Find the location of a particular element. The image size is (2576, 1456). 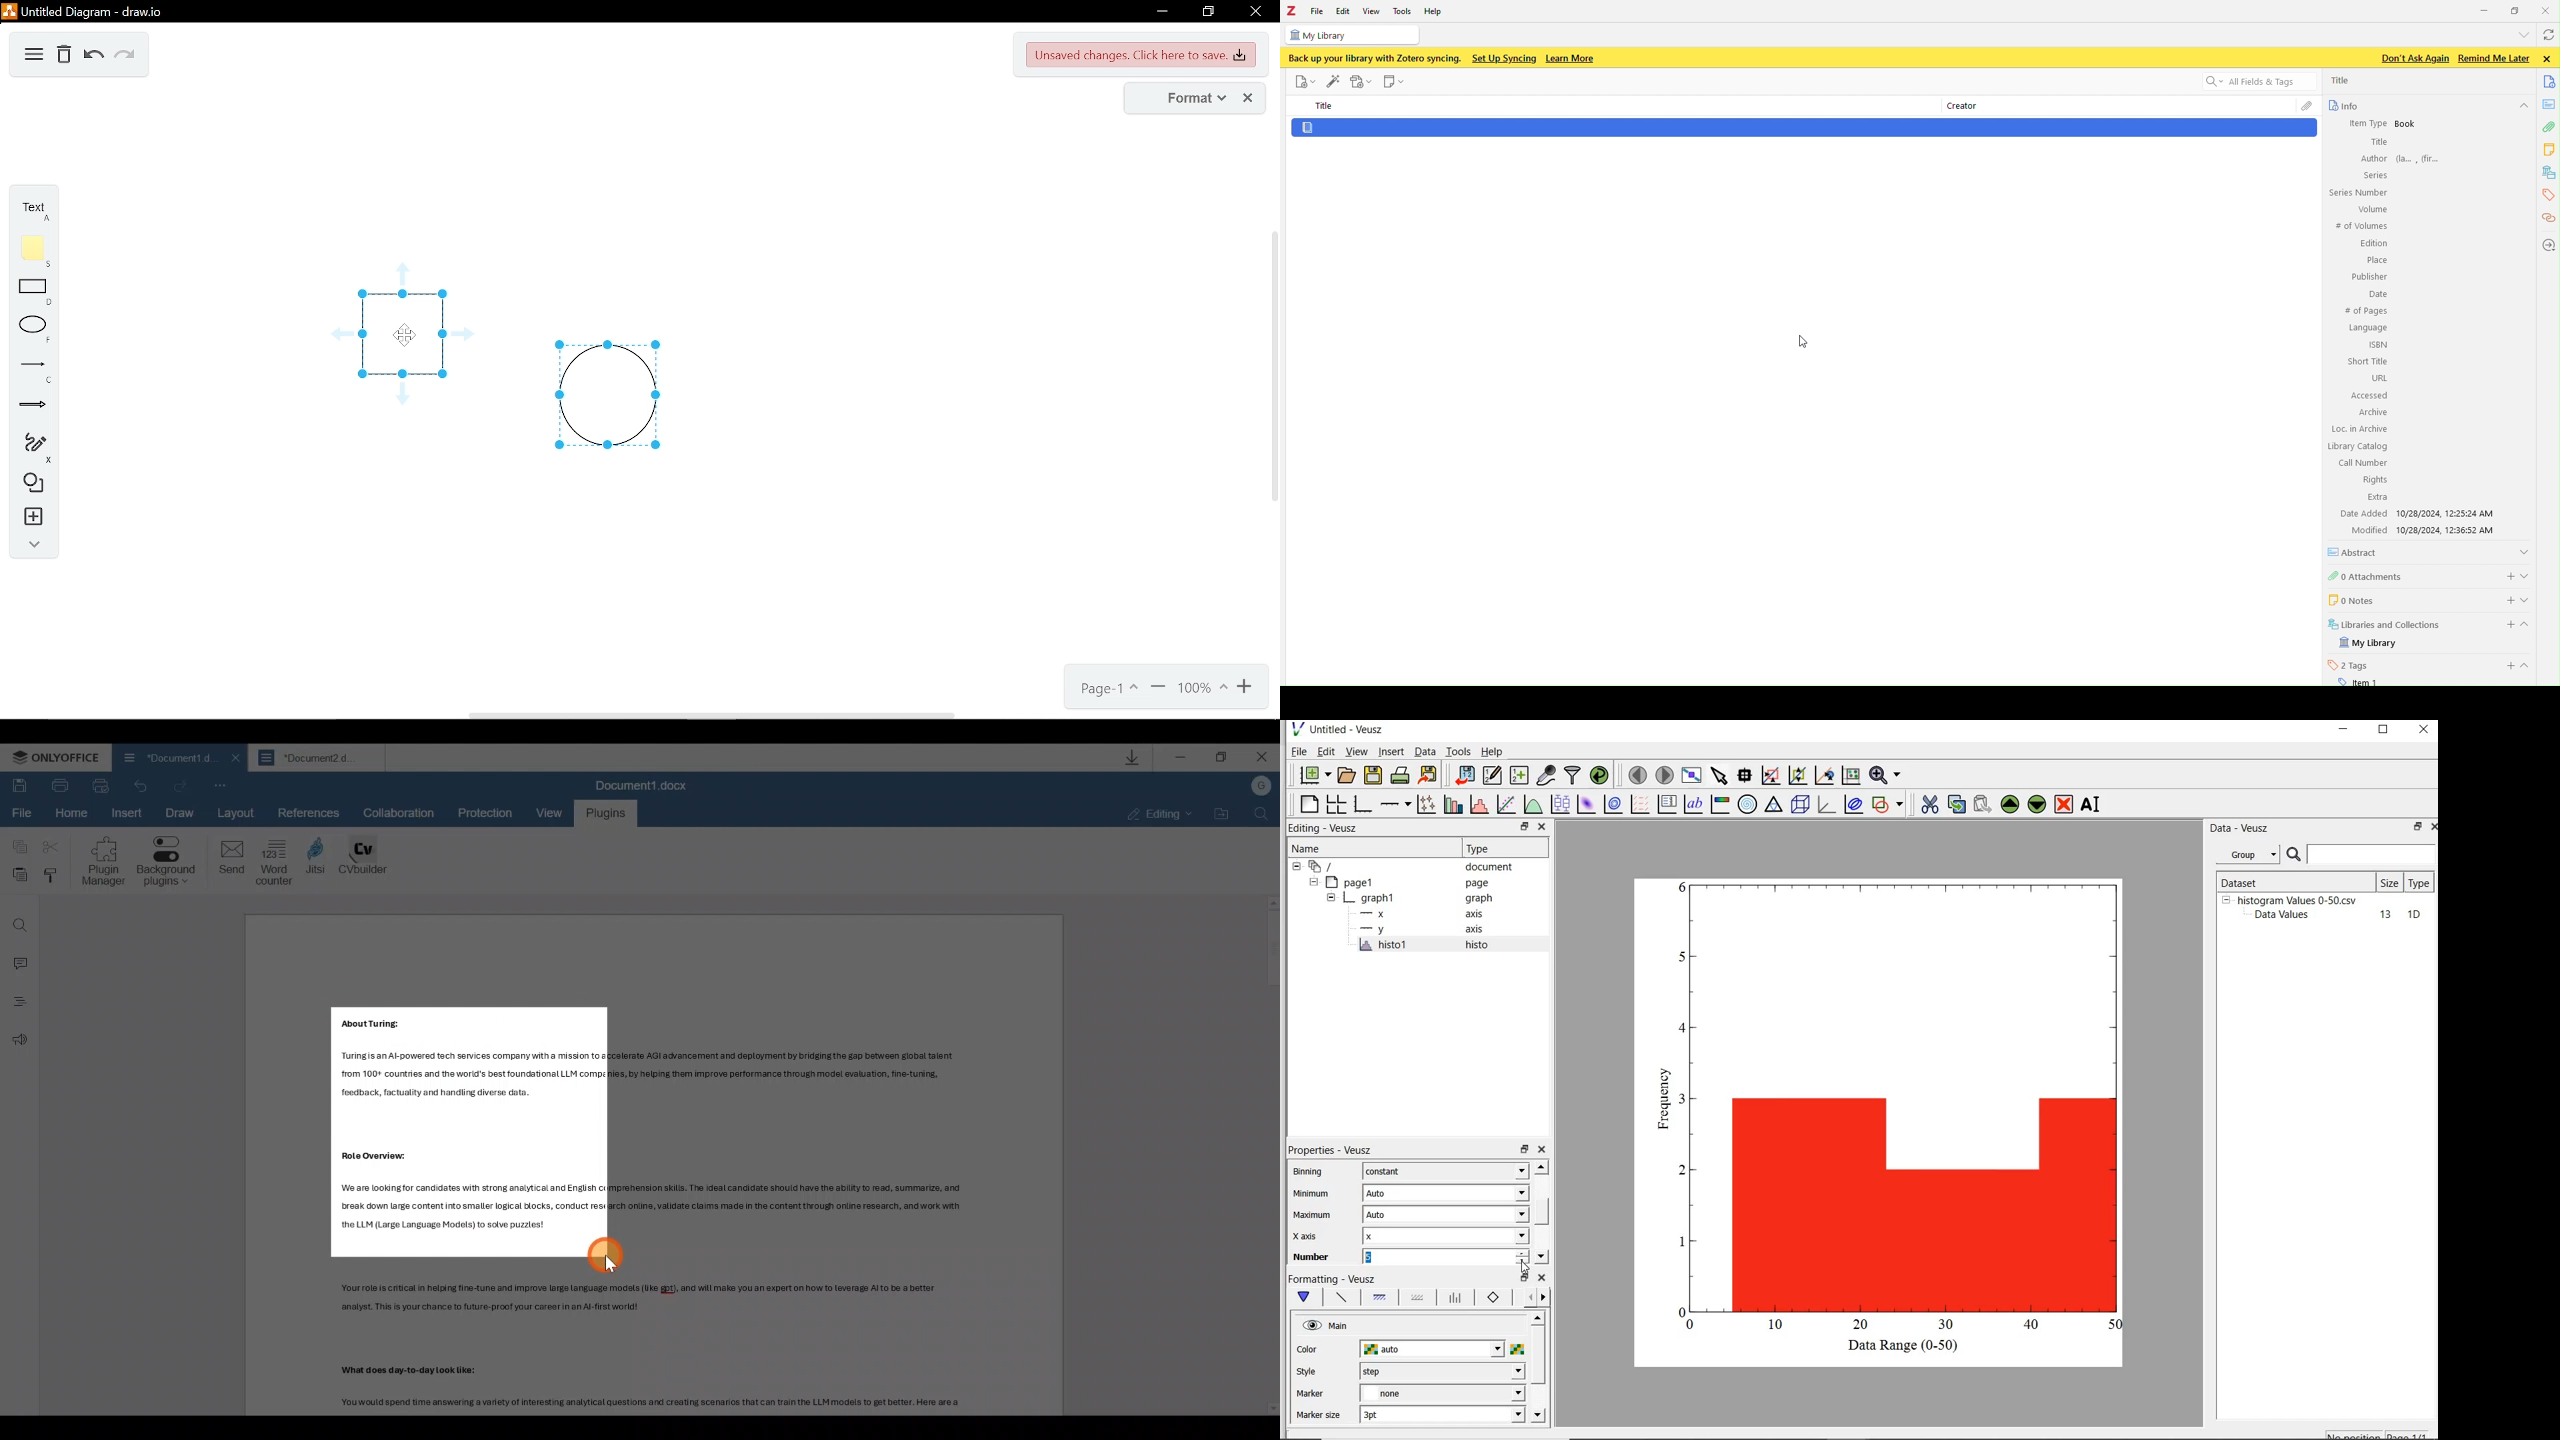

documents is located at coordinates (2550, 81).